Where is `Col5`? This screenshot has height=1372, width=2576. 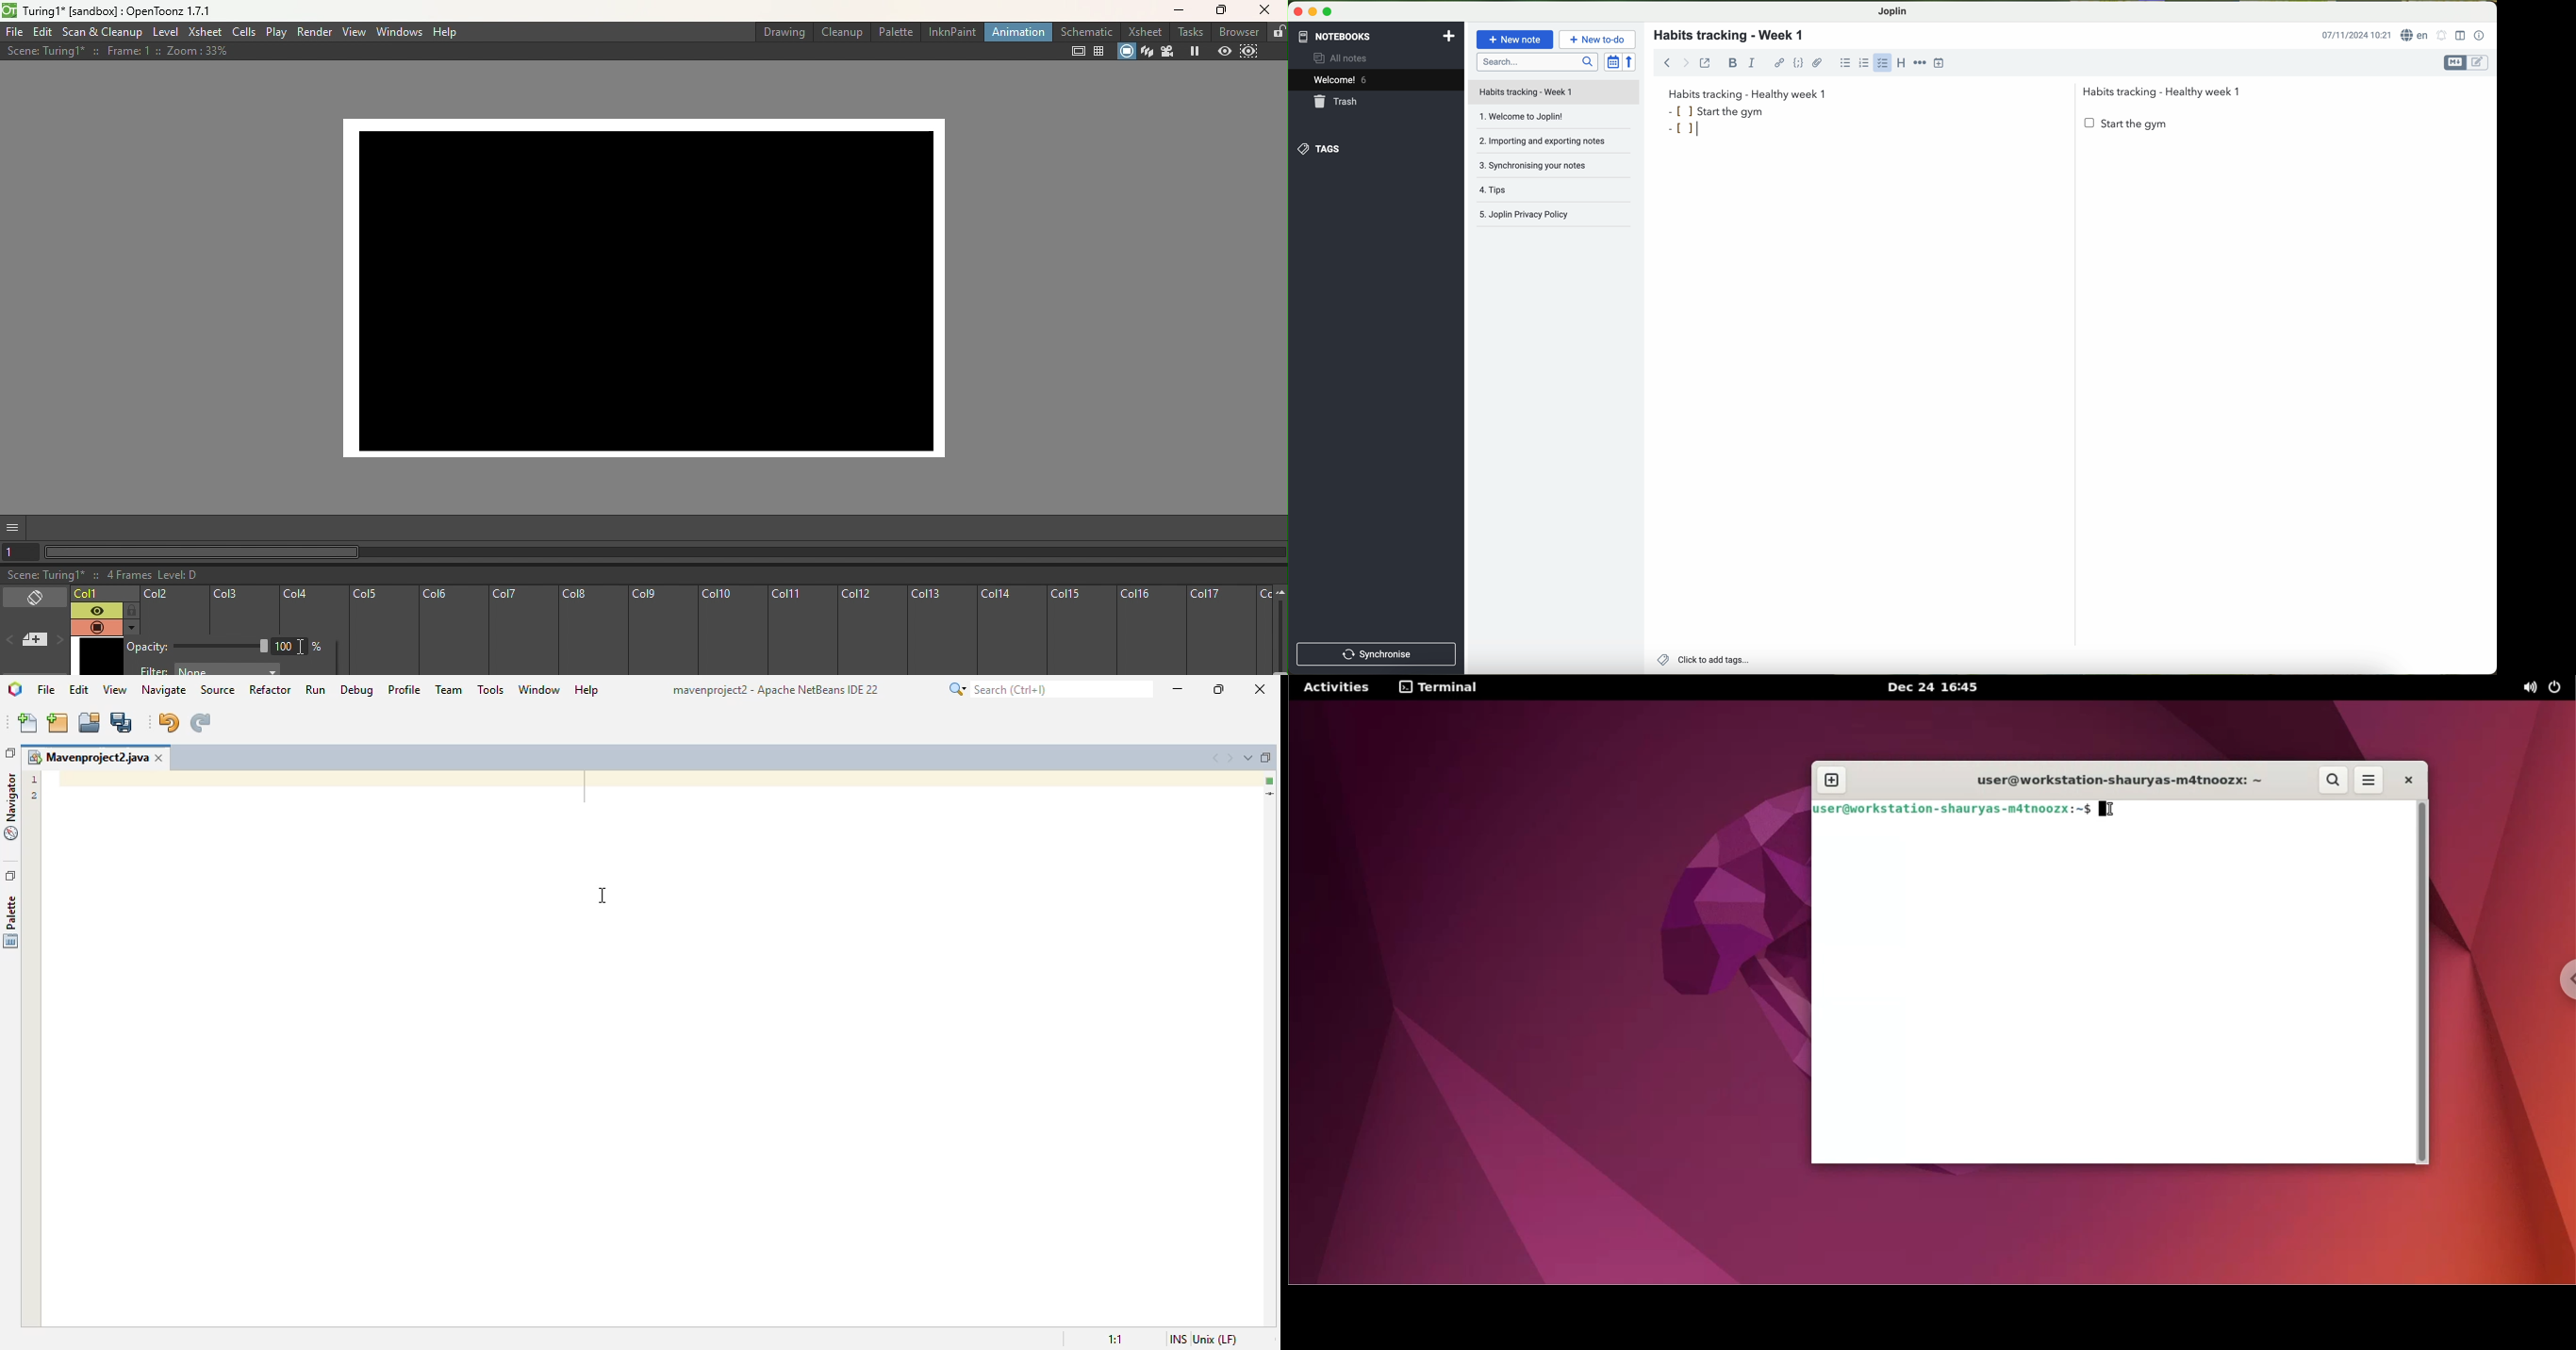 Col5 is located at coordinates (382, 632).